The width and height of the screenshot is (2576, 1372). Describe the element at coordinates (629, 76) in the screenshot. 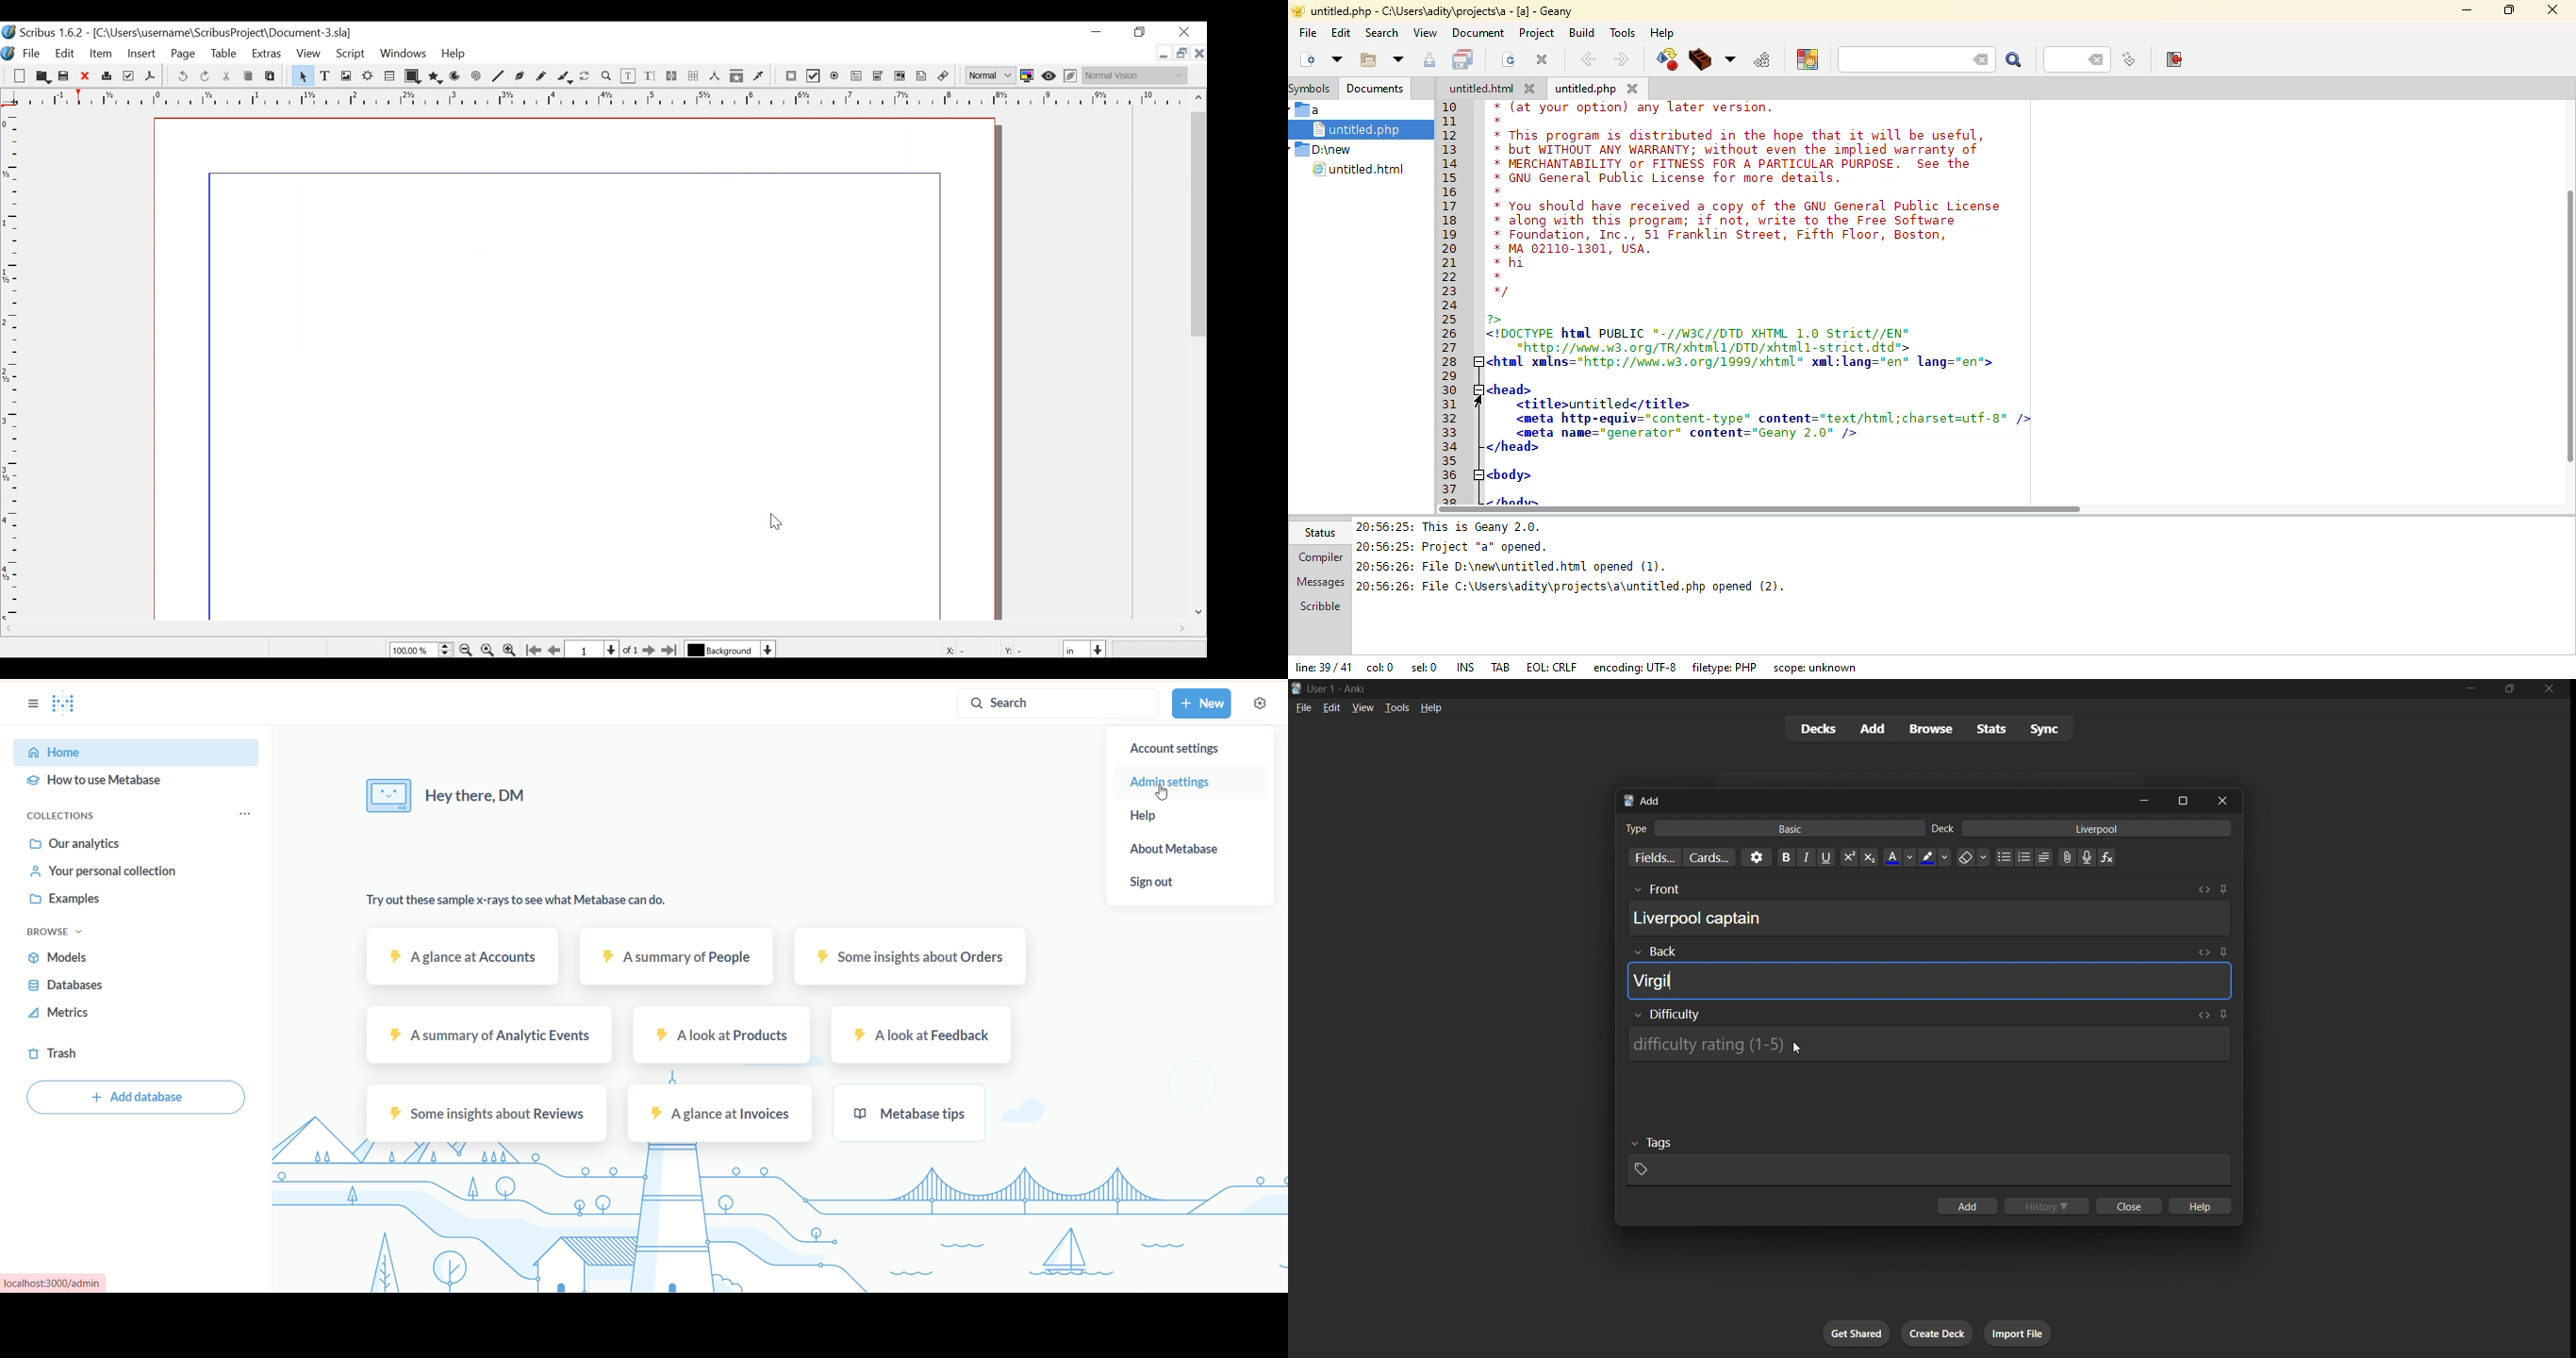

I see `Edit contents of frame ` at that location.